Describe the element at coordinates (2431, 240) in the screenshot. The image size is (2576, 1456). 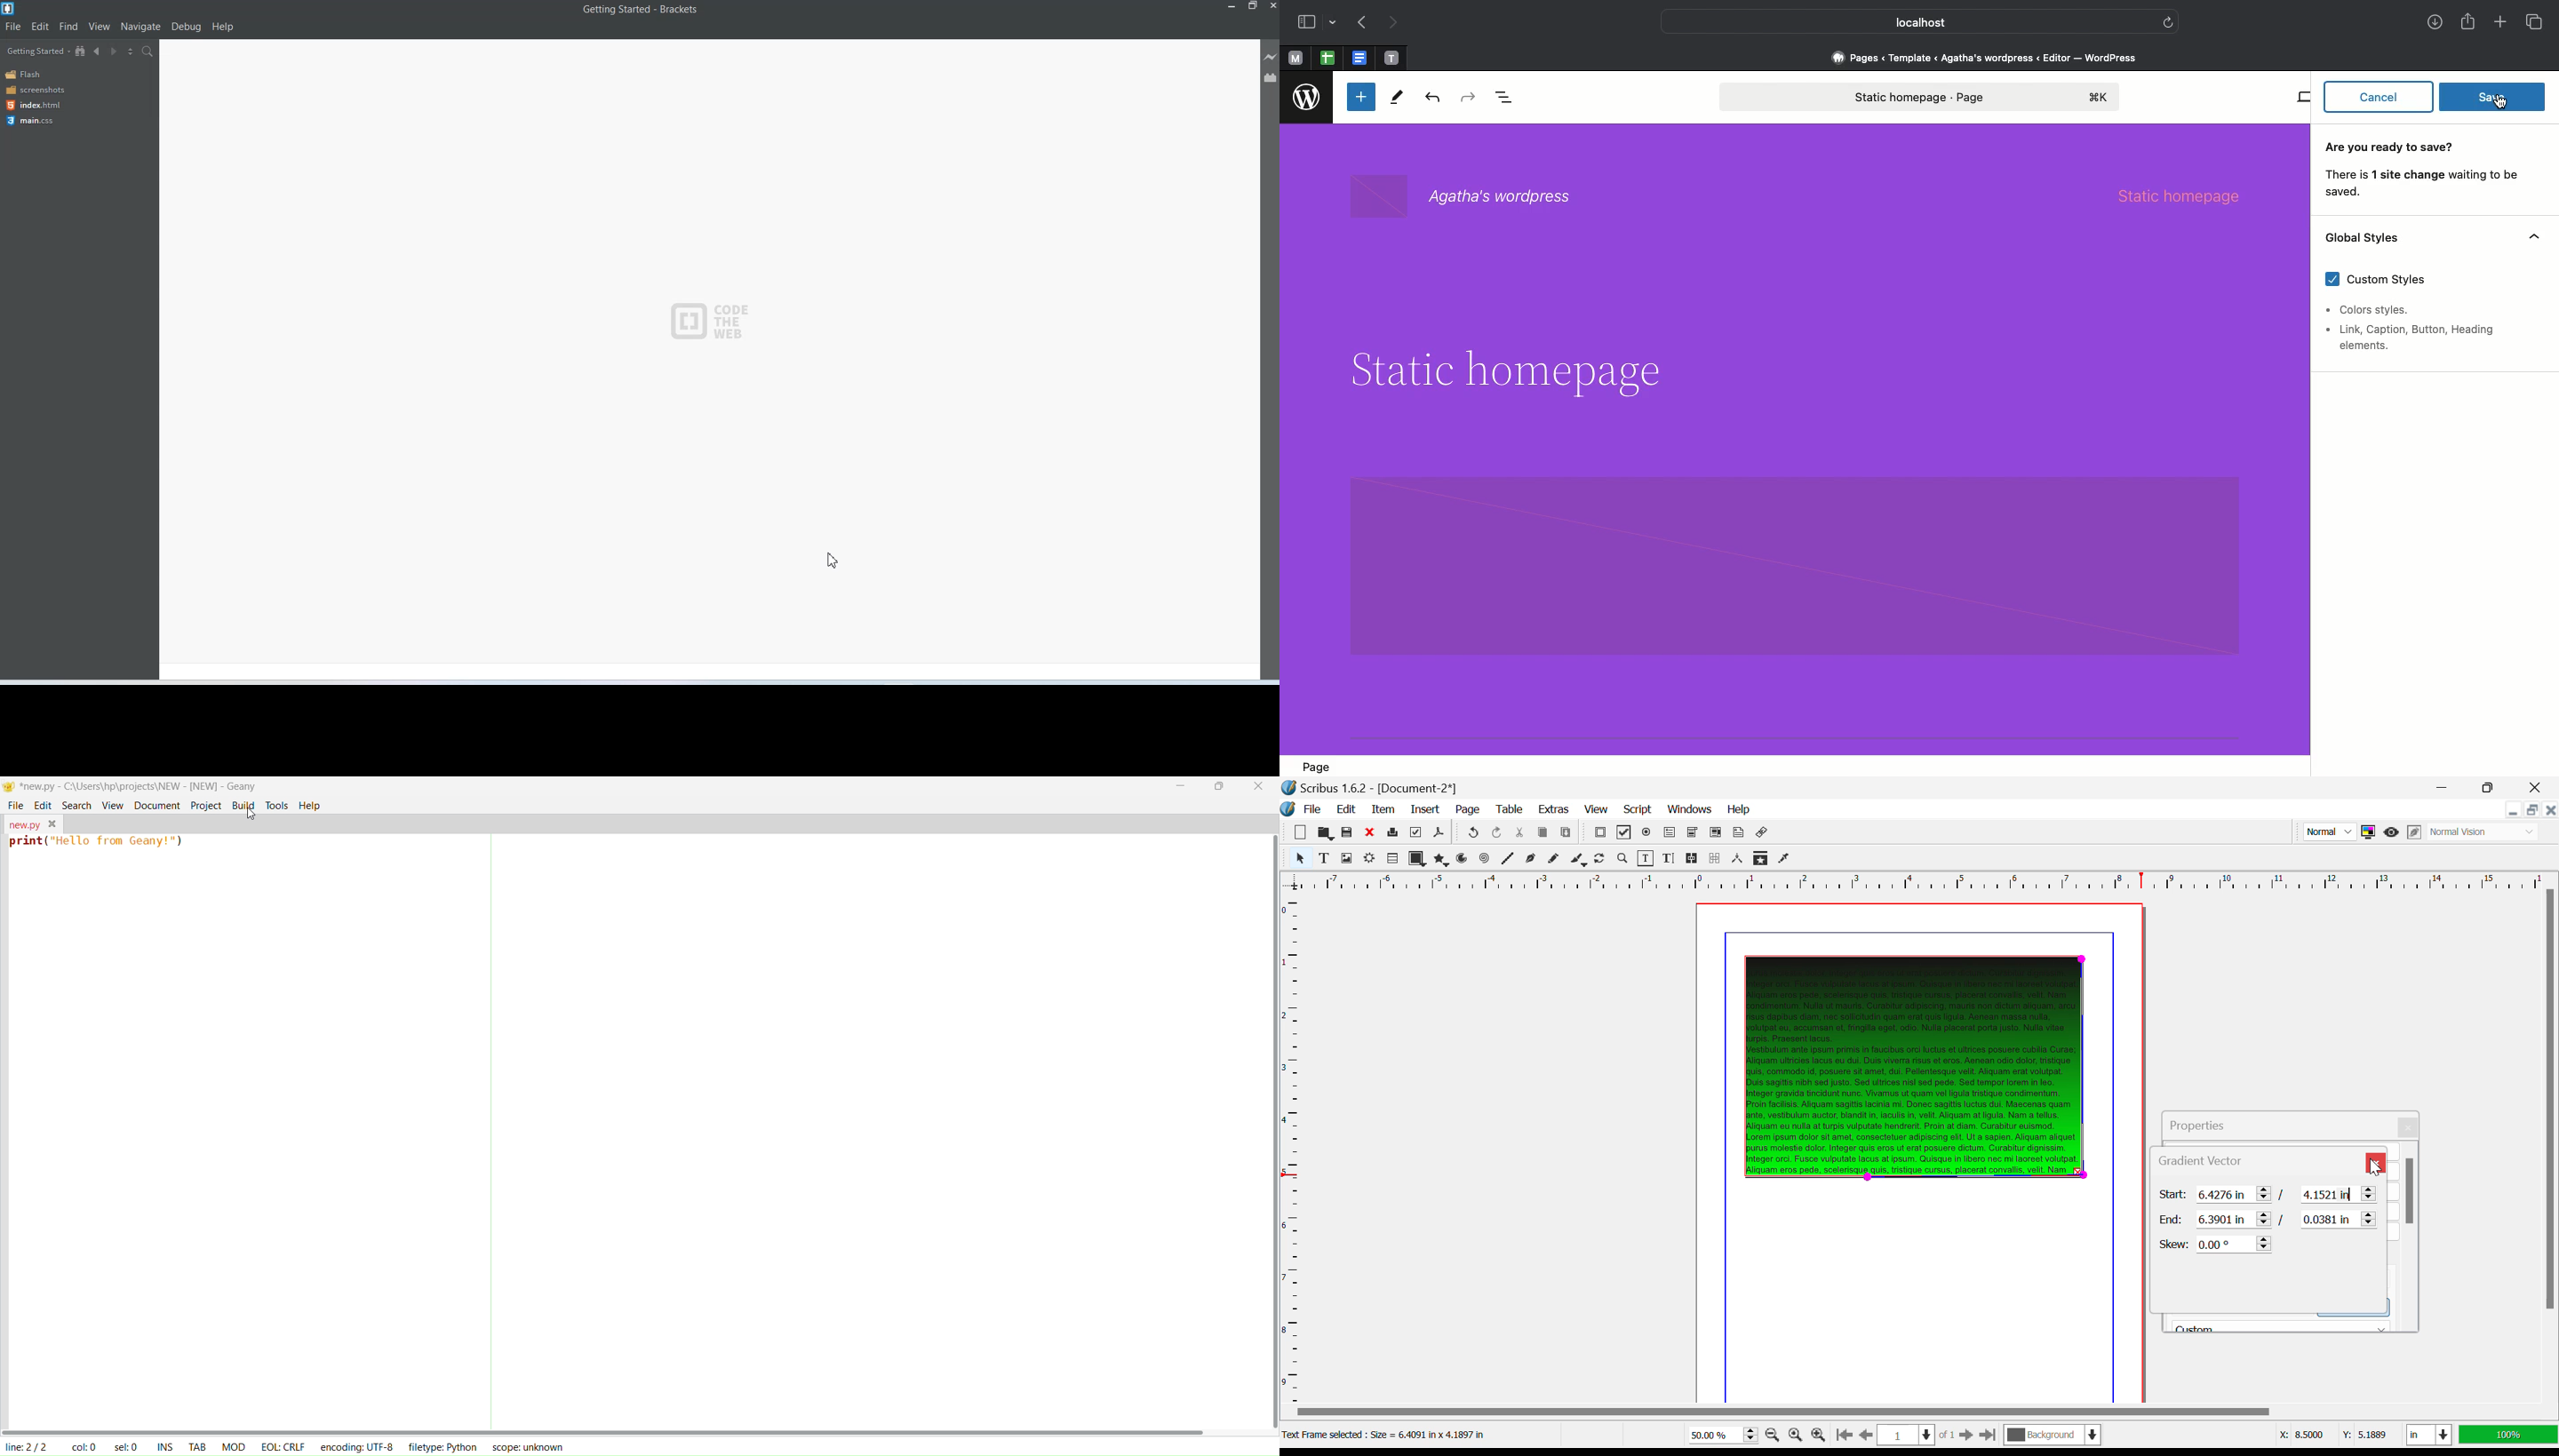
I see `Global styles` at that location.